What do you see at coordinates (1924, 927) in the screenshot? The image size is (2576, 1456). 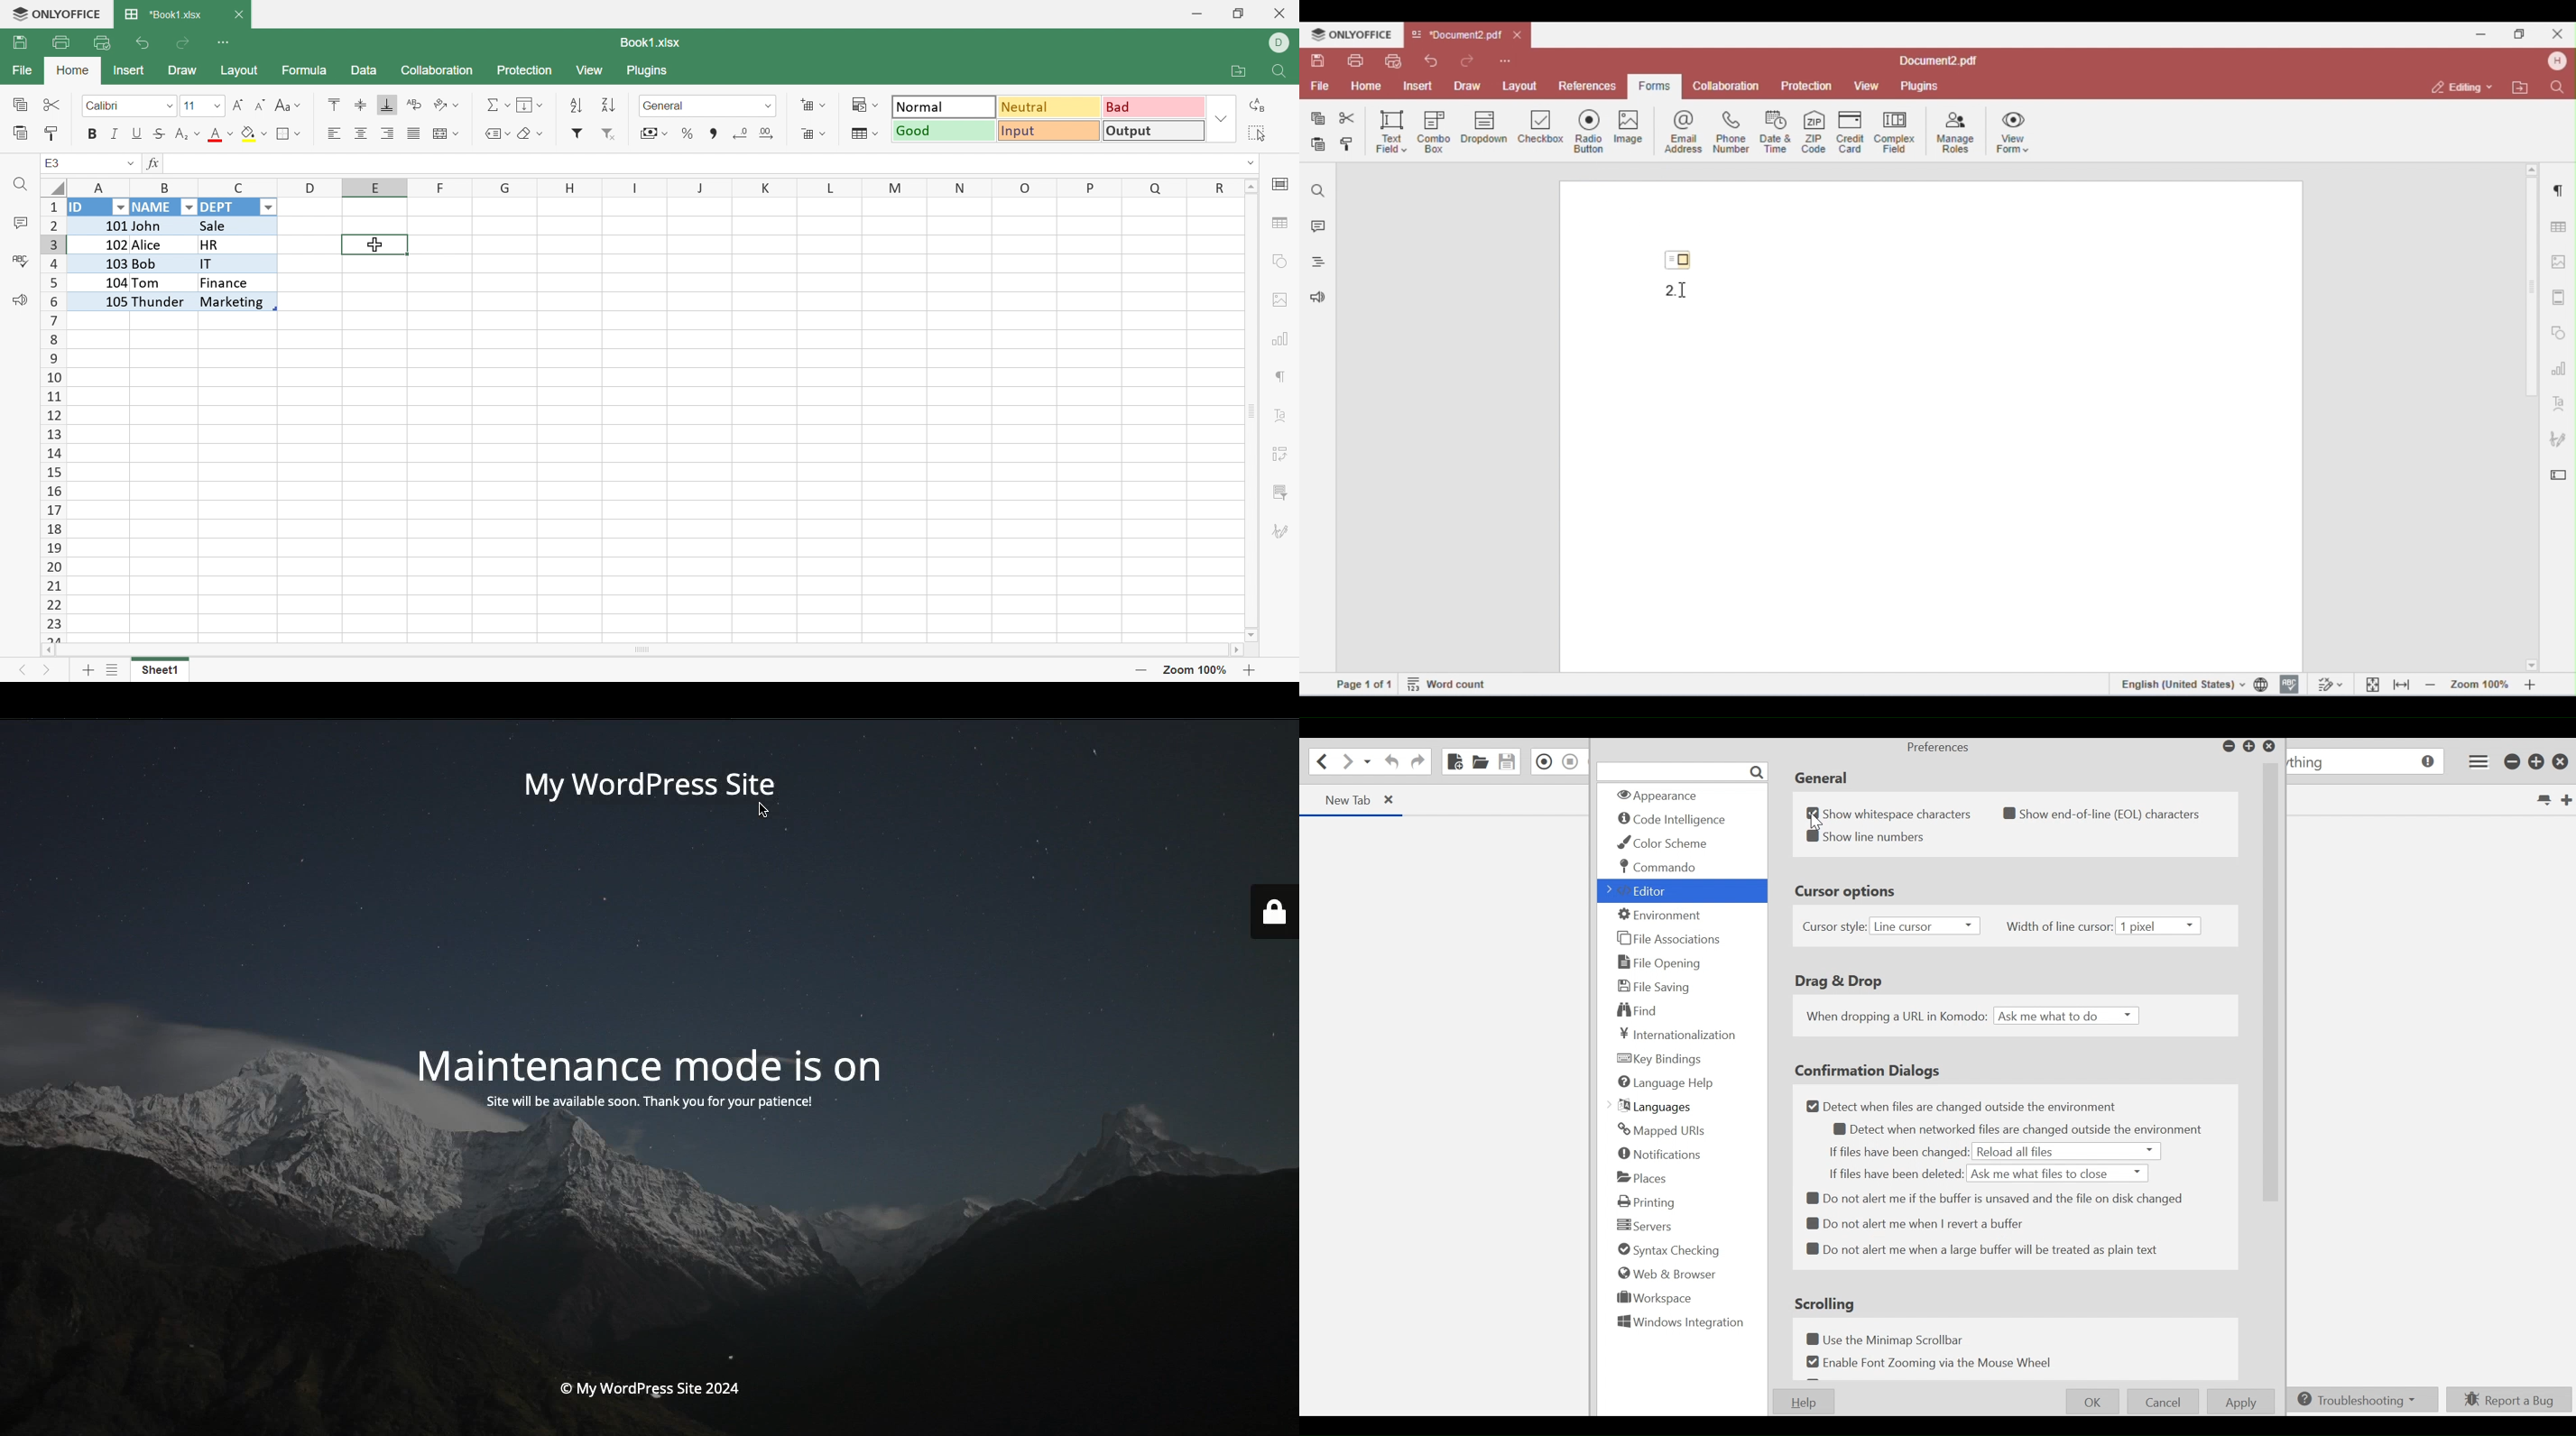 I see `Line cursor ` at bounding box center [1924, 927].